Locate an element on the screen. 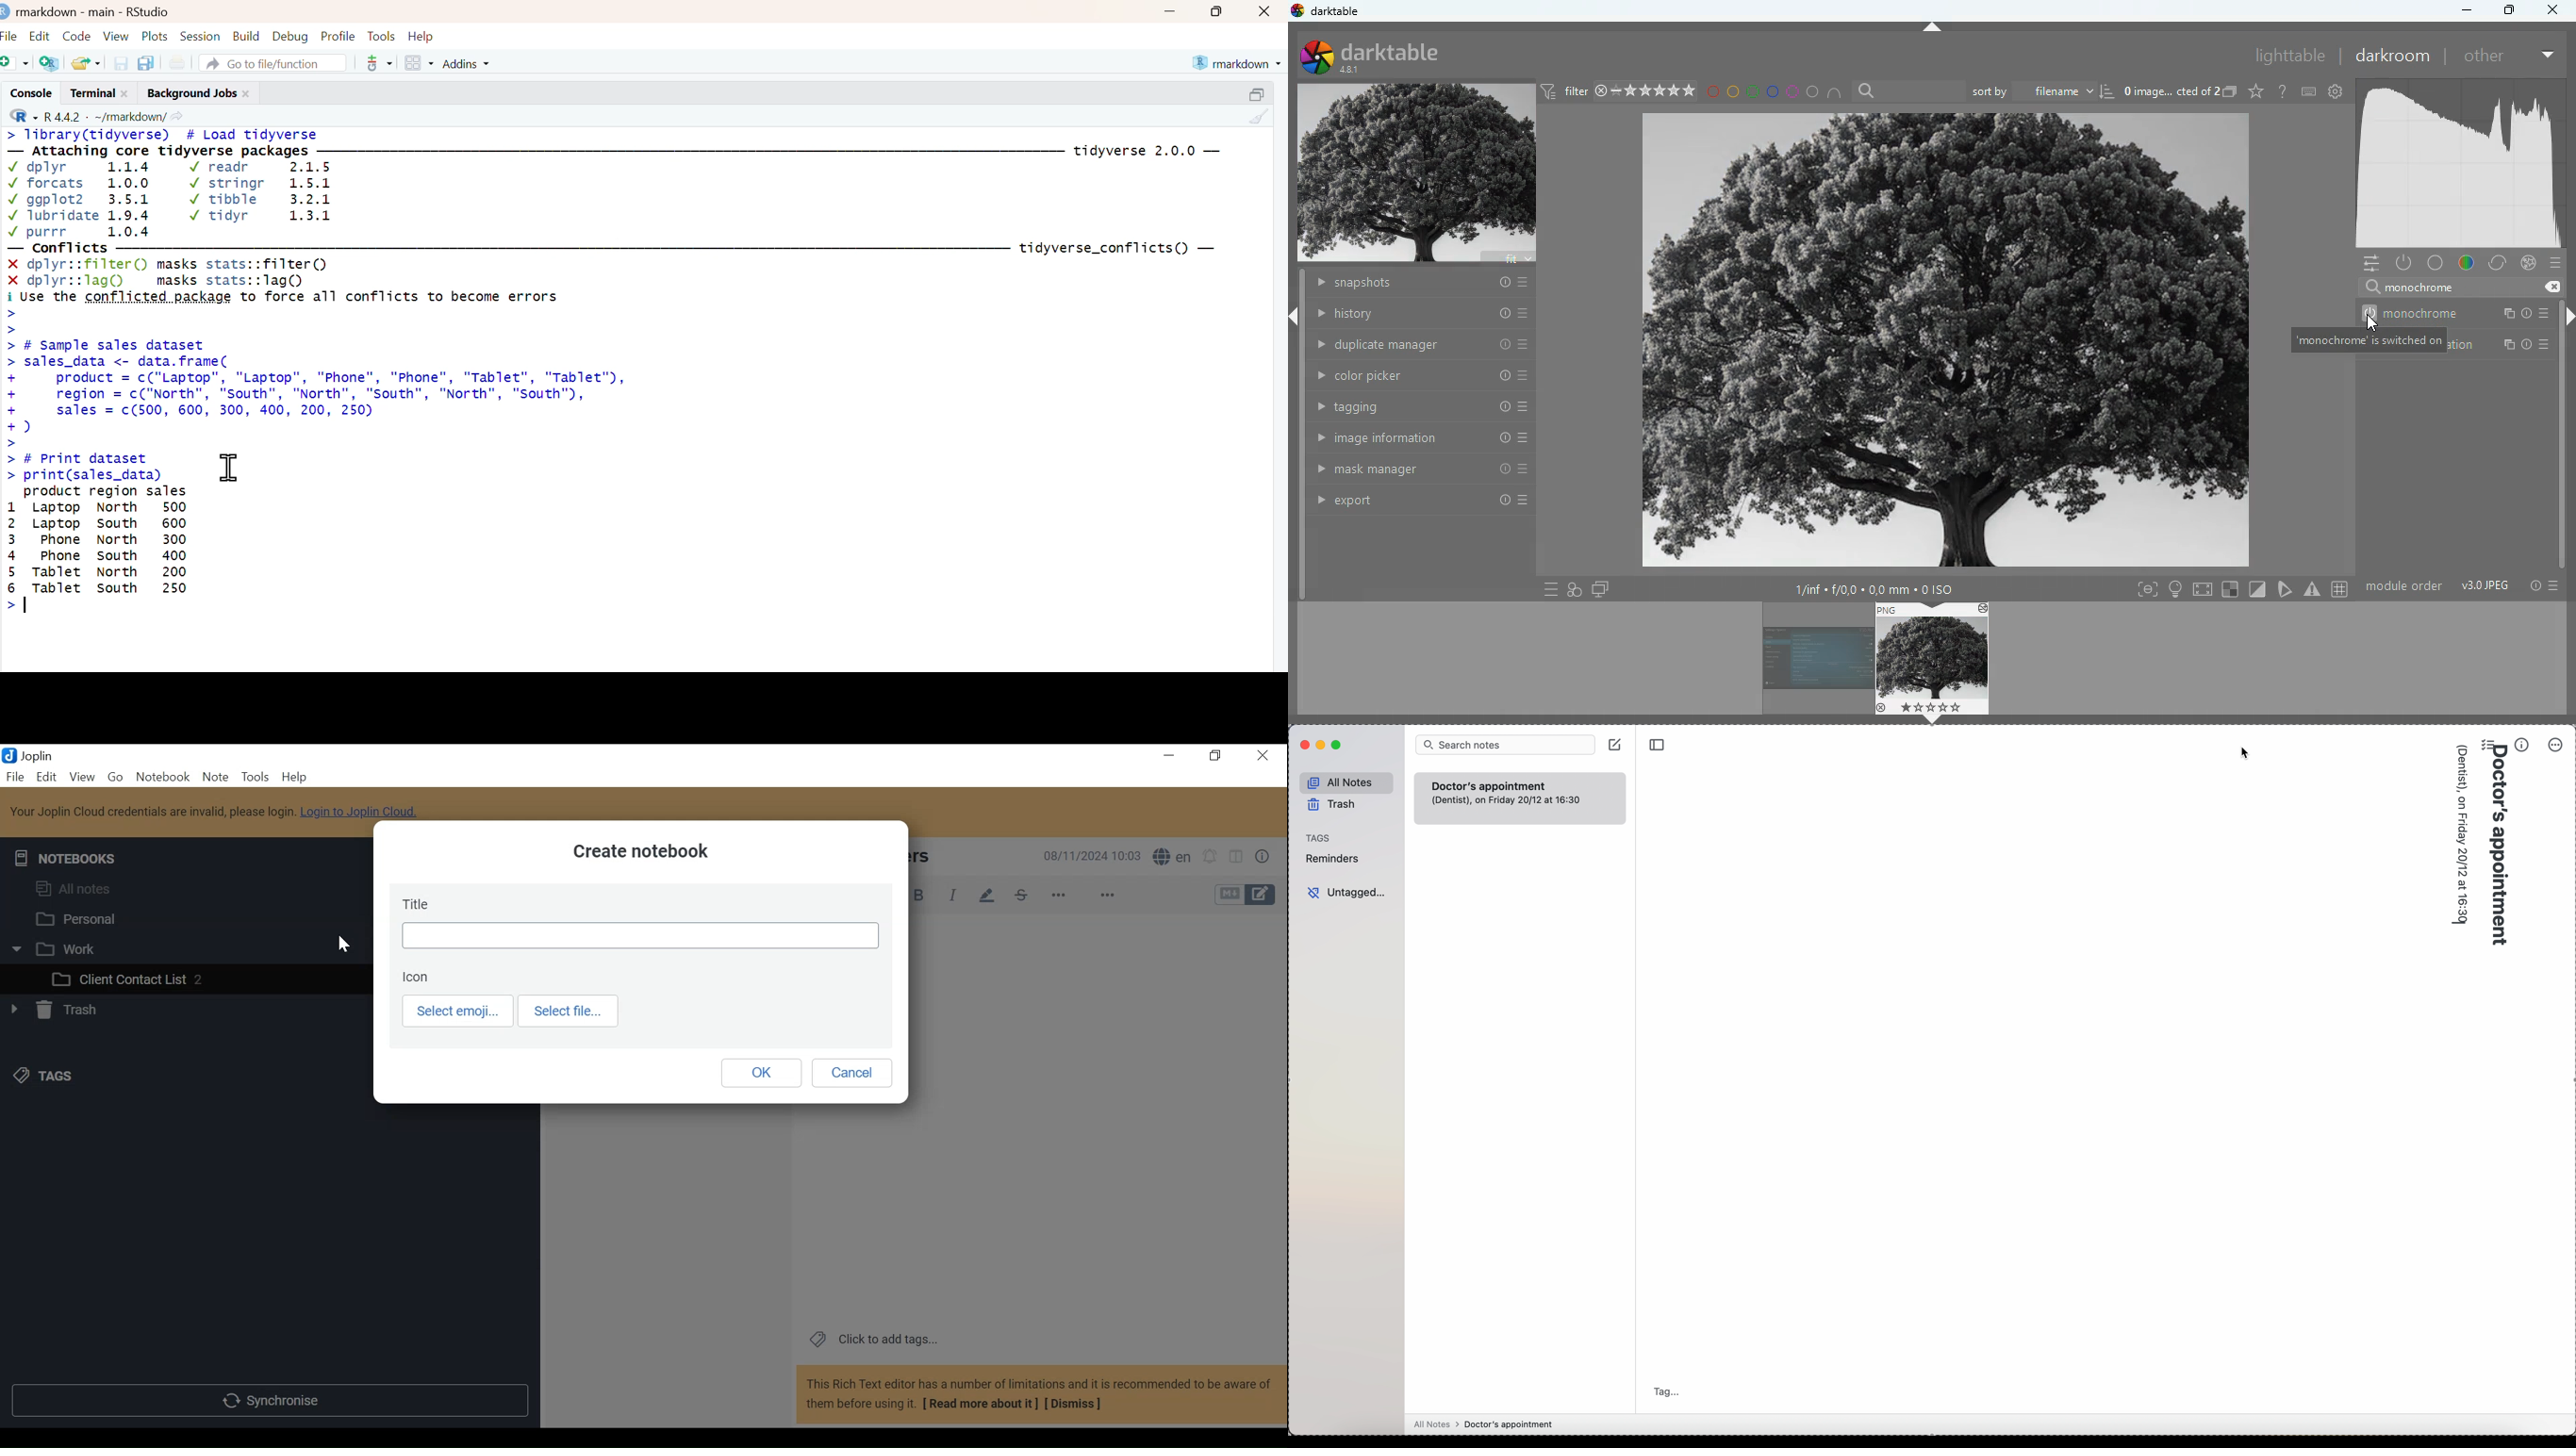  darktable is located at coordinates (1397, 54).